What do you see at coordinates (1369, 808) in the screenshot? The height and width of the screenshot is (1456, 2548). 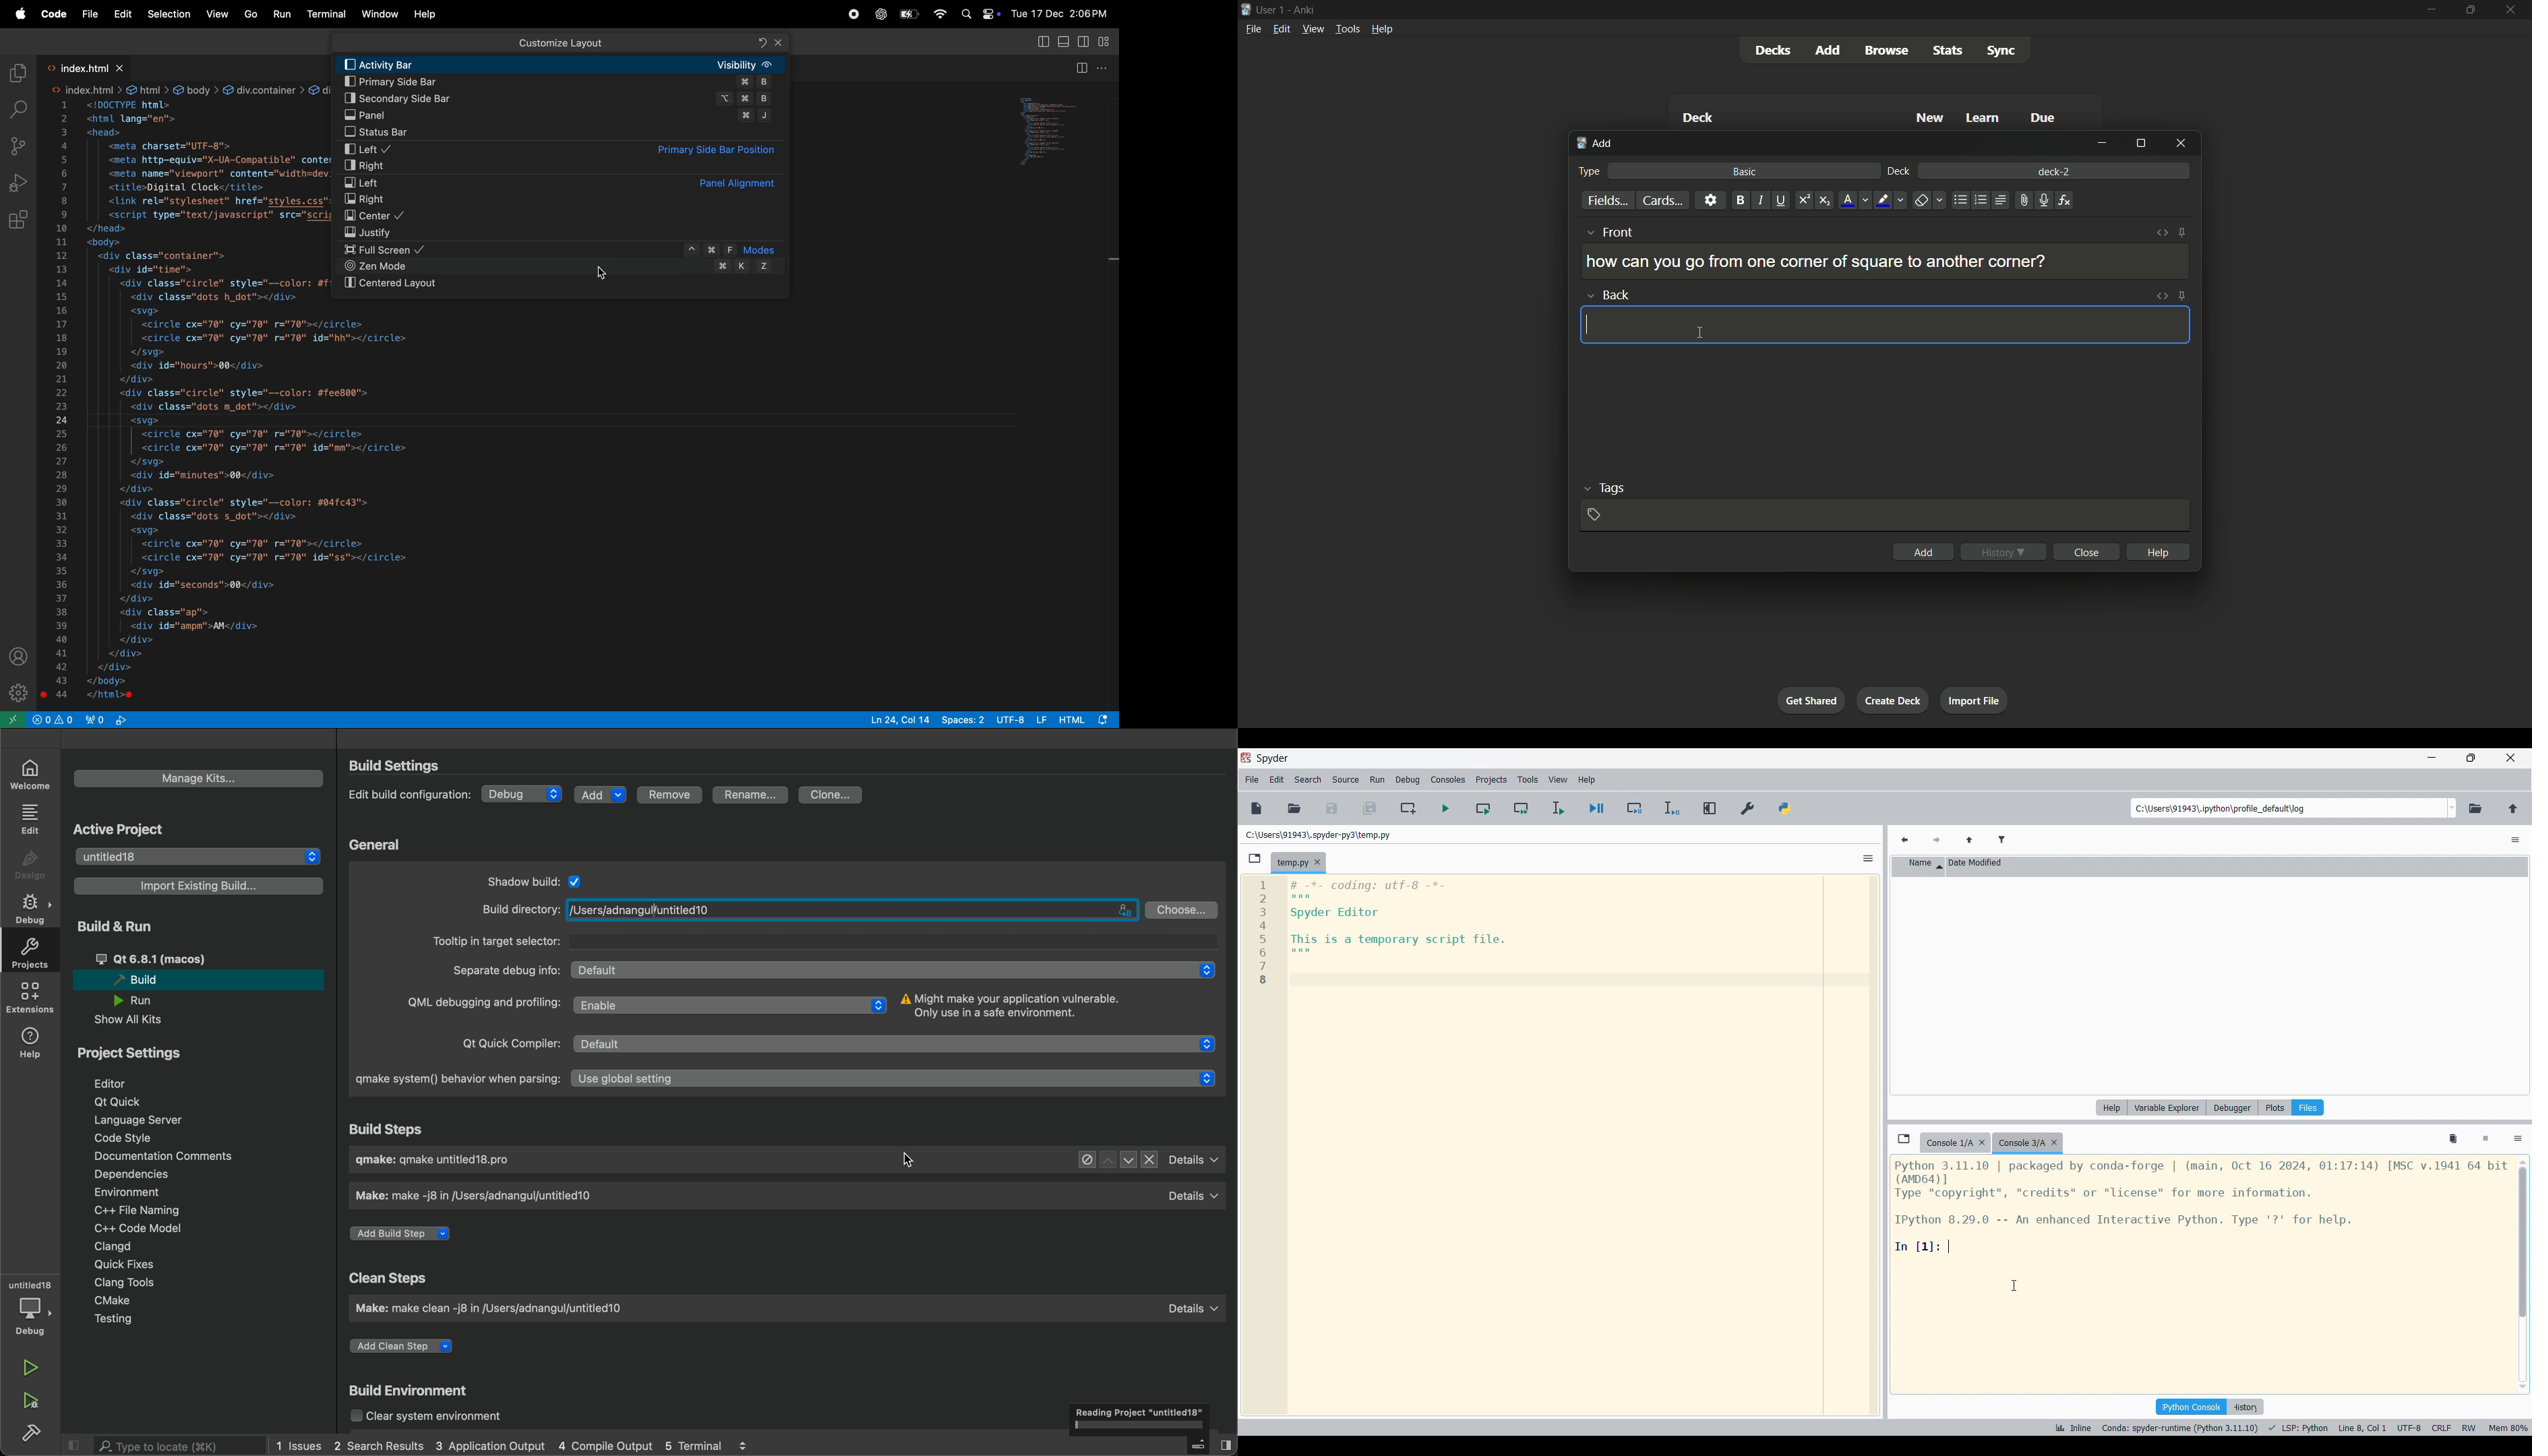 I see `Save all files` at bounding box center [1369, 808].